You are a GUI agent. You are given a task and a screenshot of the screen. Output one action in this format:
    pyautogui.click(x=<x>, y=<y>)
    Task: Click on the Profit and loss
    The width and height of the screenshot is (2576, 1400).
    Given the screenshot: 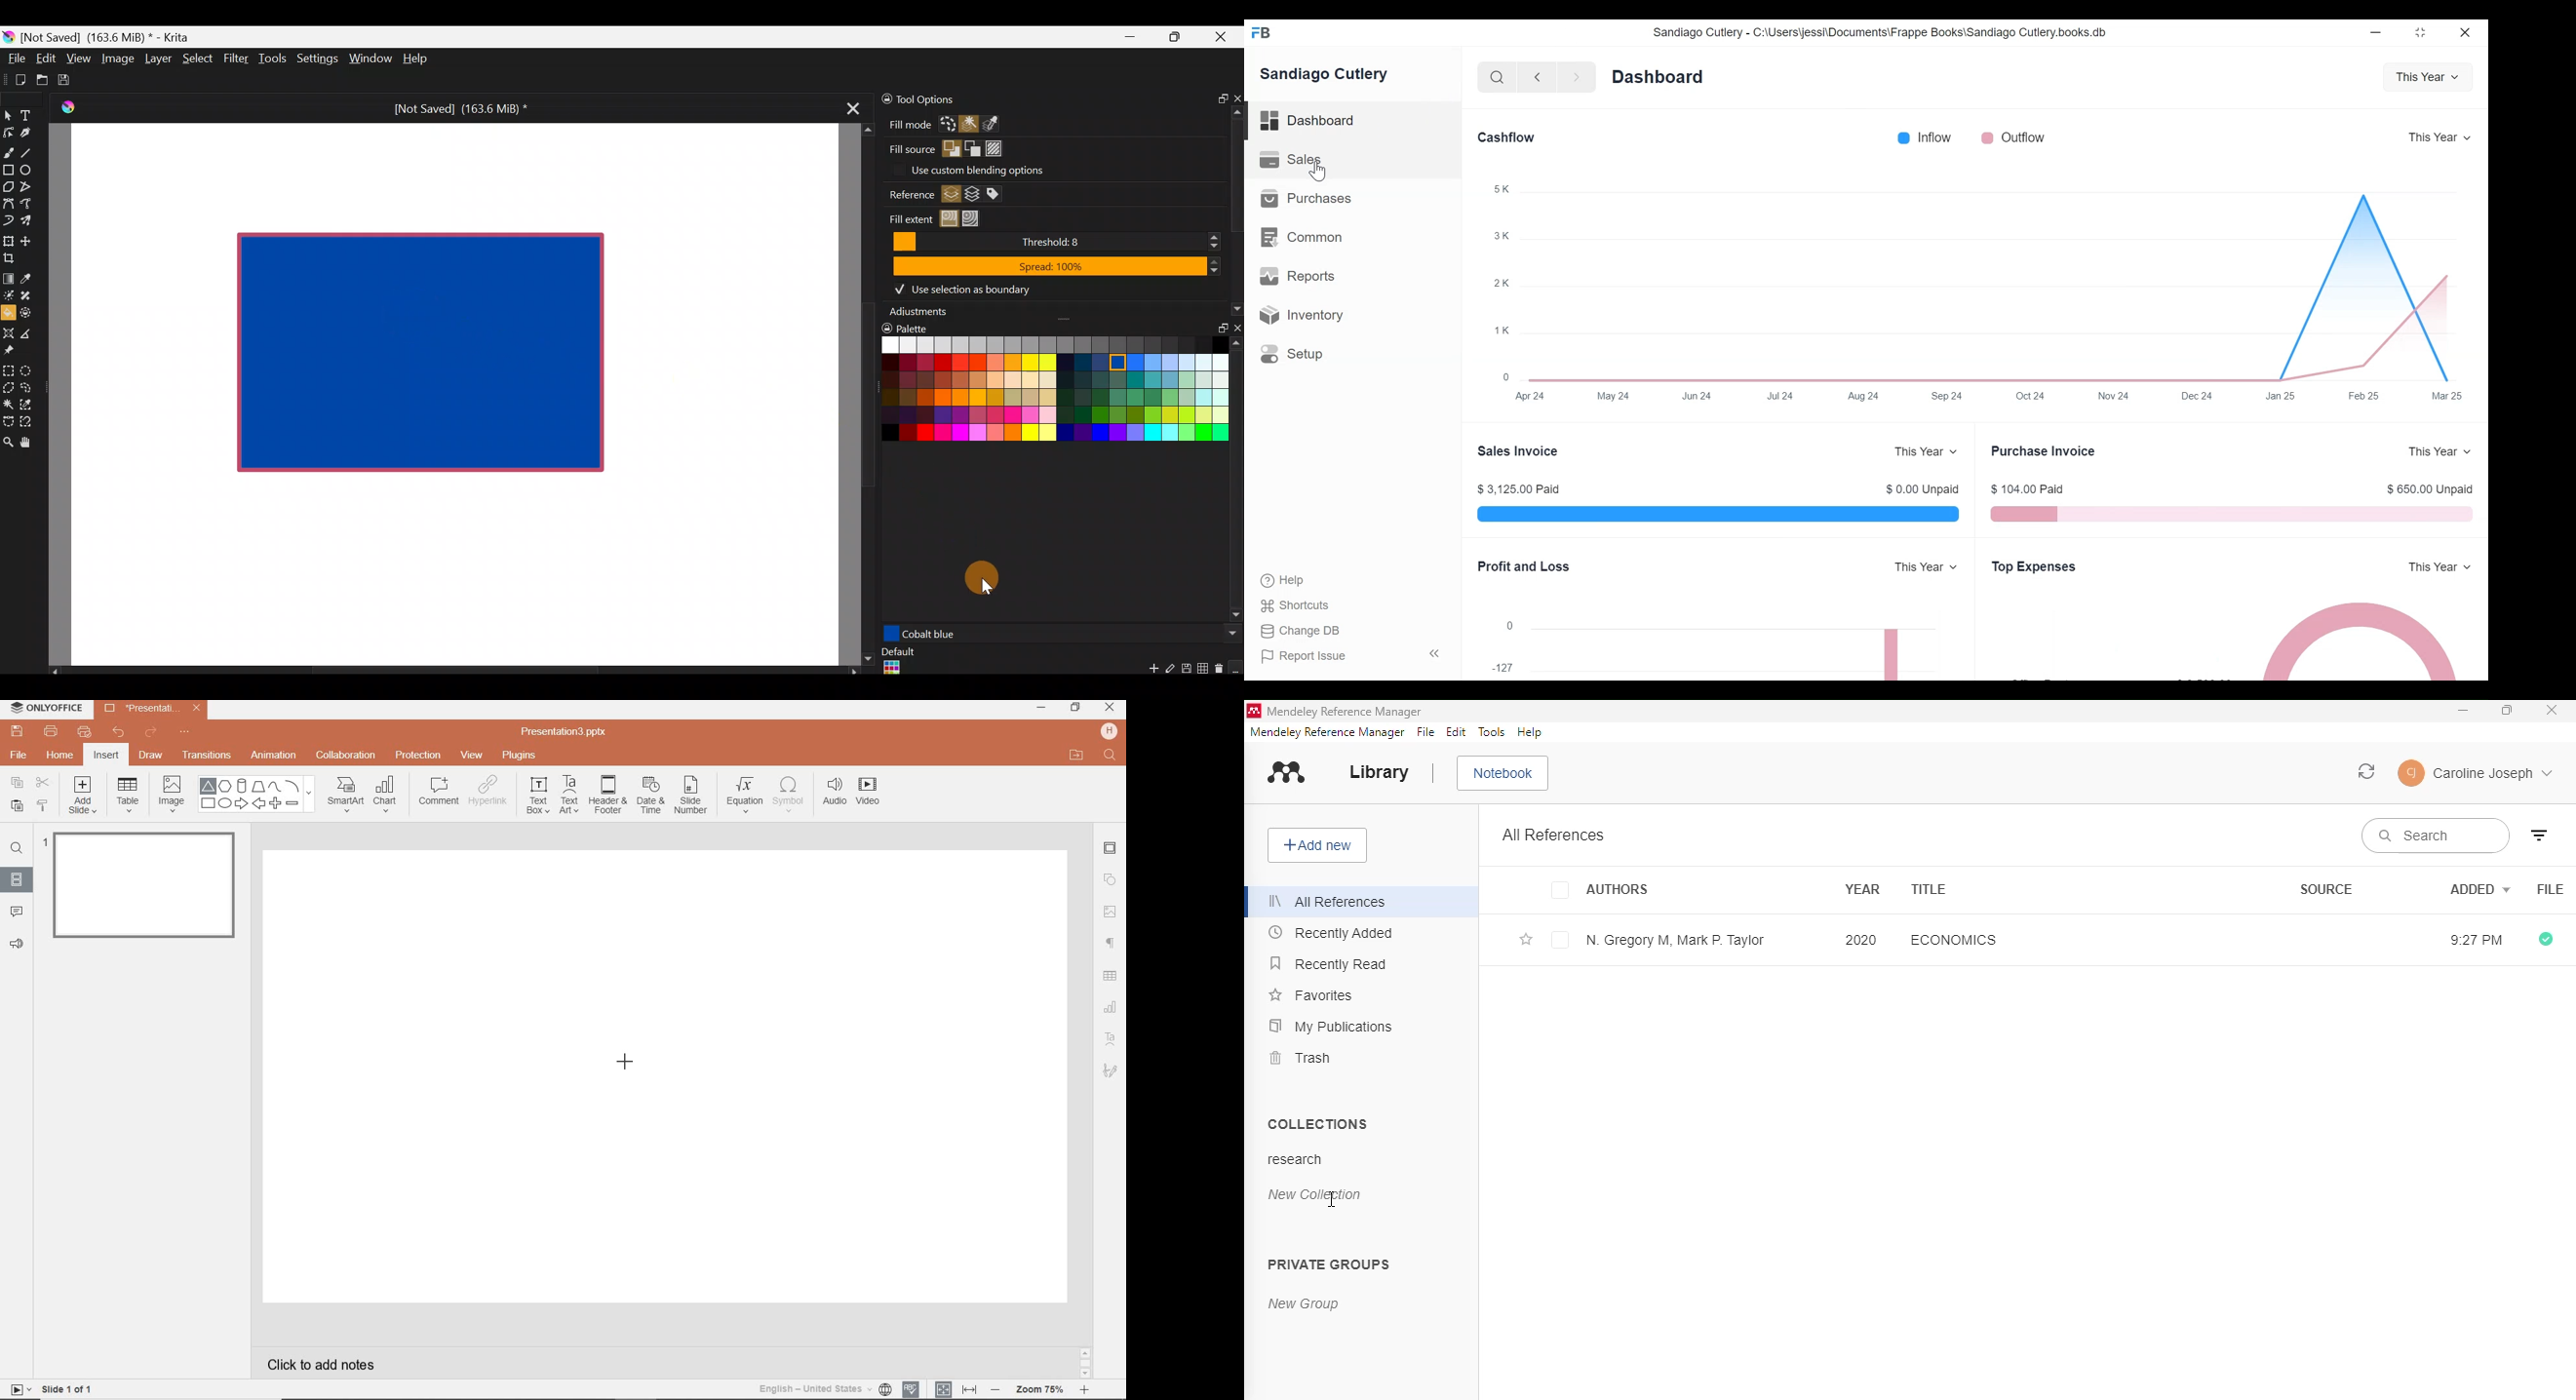 What is the action you would take?
    pyautogui.click(x=1525, y=566)
    